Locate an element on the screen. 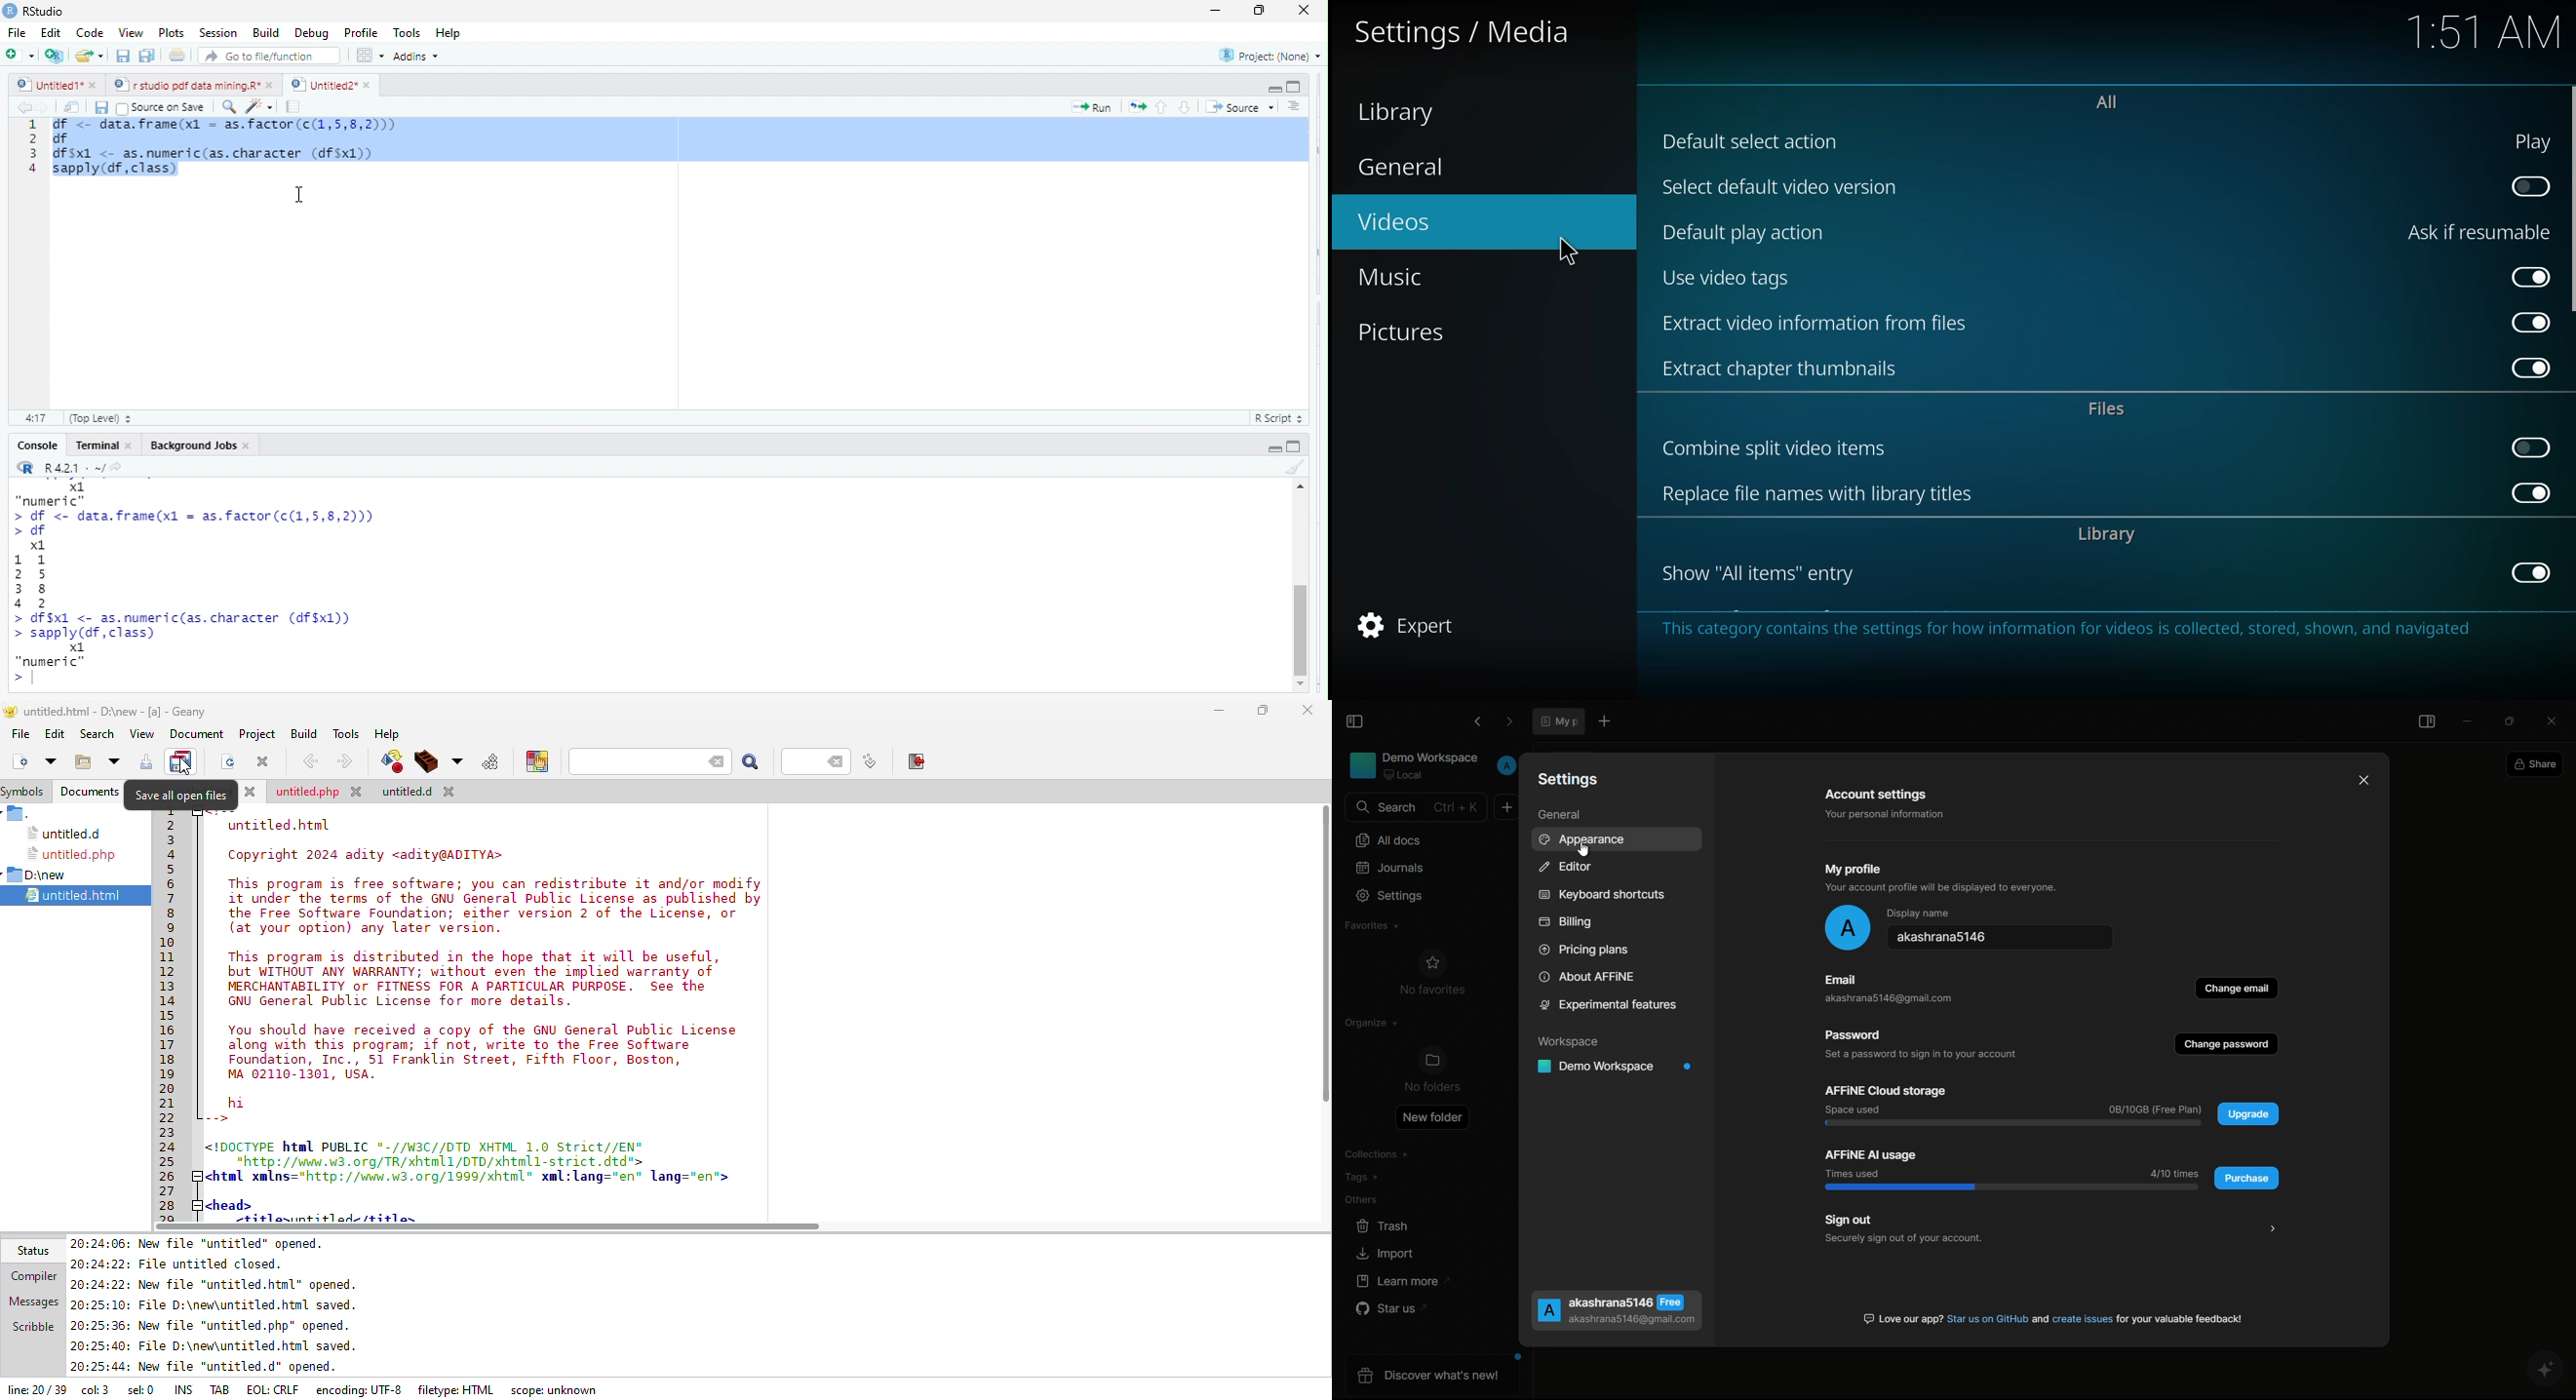  library is located at coordinates (2104, 534).